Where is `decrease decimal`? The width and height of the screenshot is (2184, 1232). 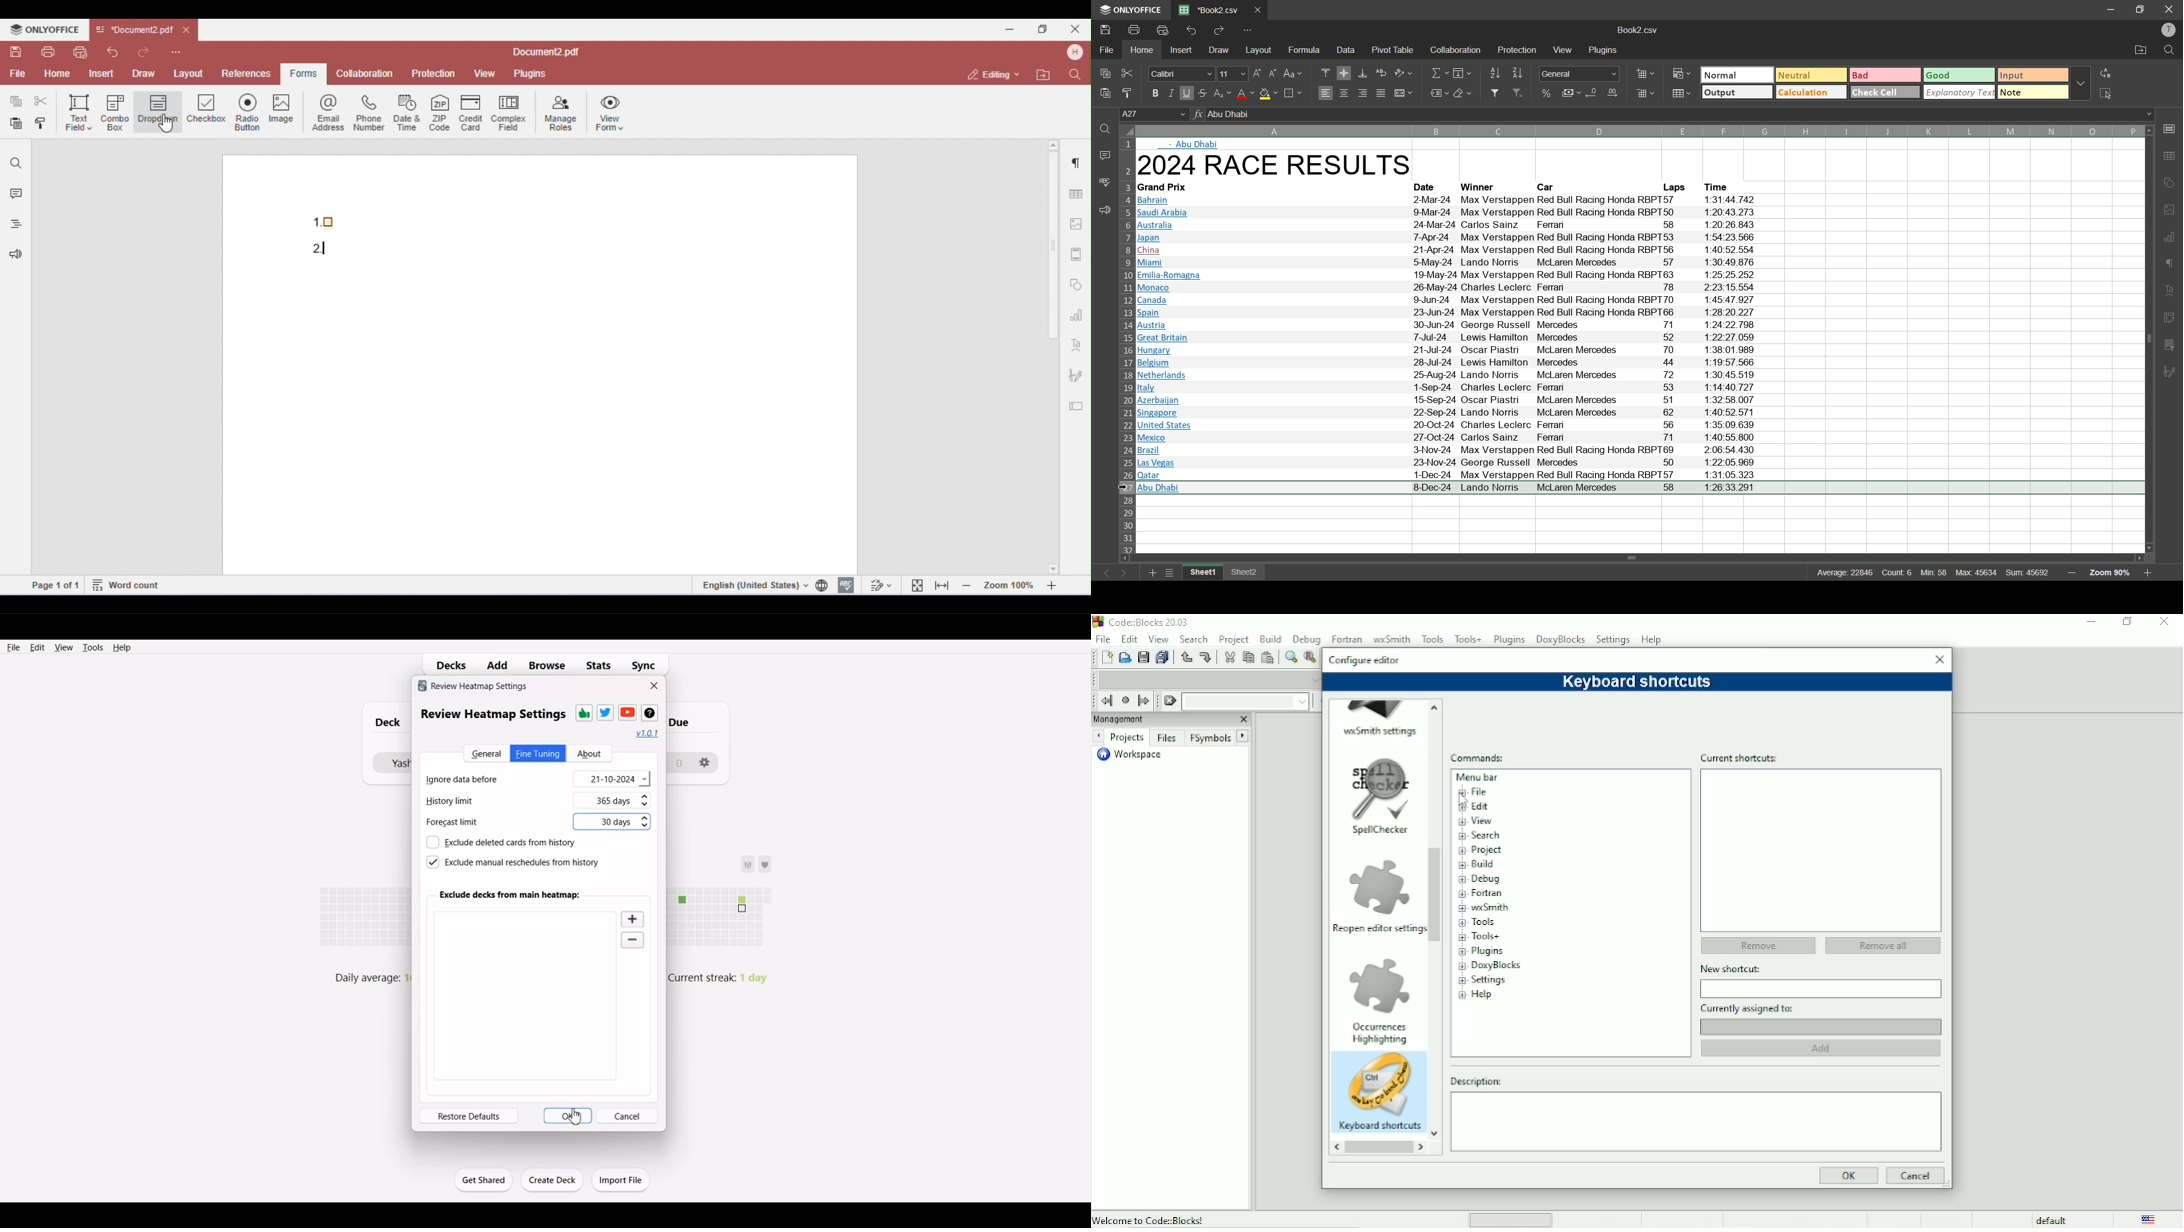
decrease decimal is located at coordinates (1593, 94).